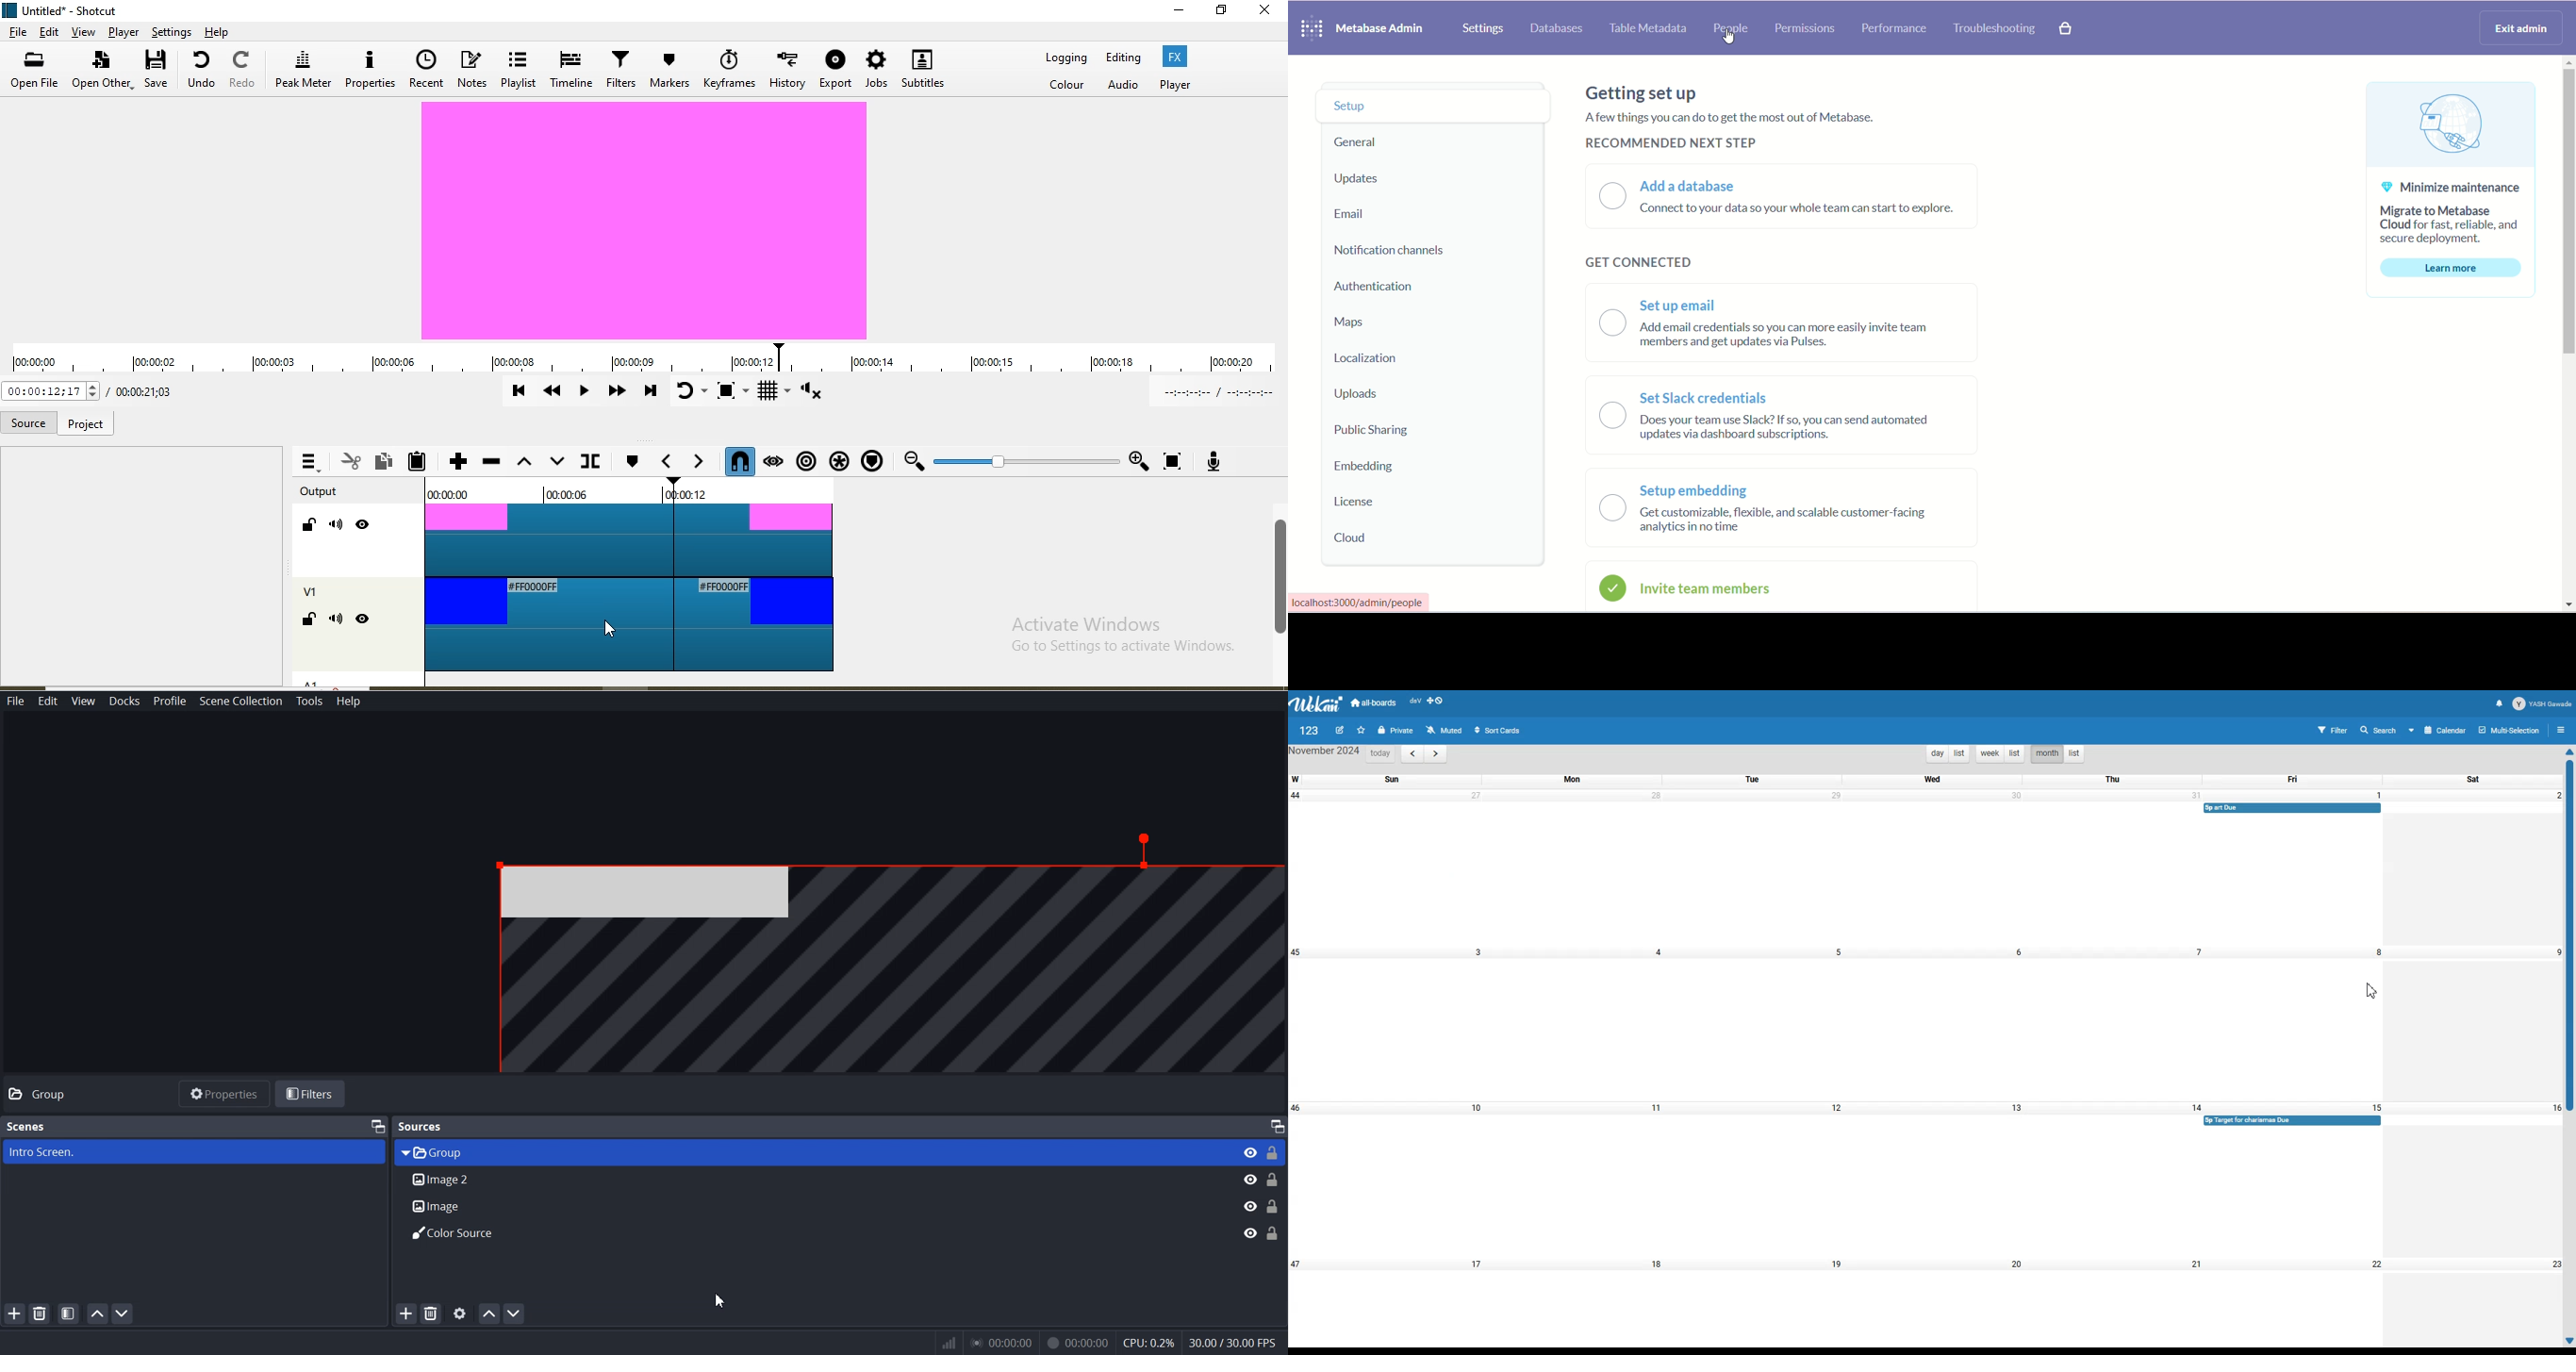 The height and width of the screenshot is (1372, 2576). I want to click on Open source properties, so click(460, 1314).